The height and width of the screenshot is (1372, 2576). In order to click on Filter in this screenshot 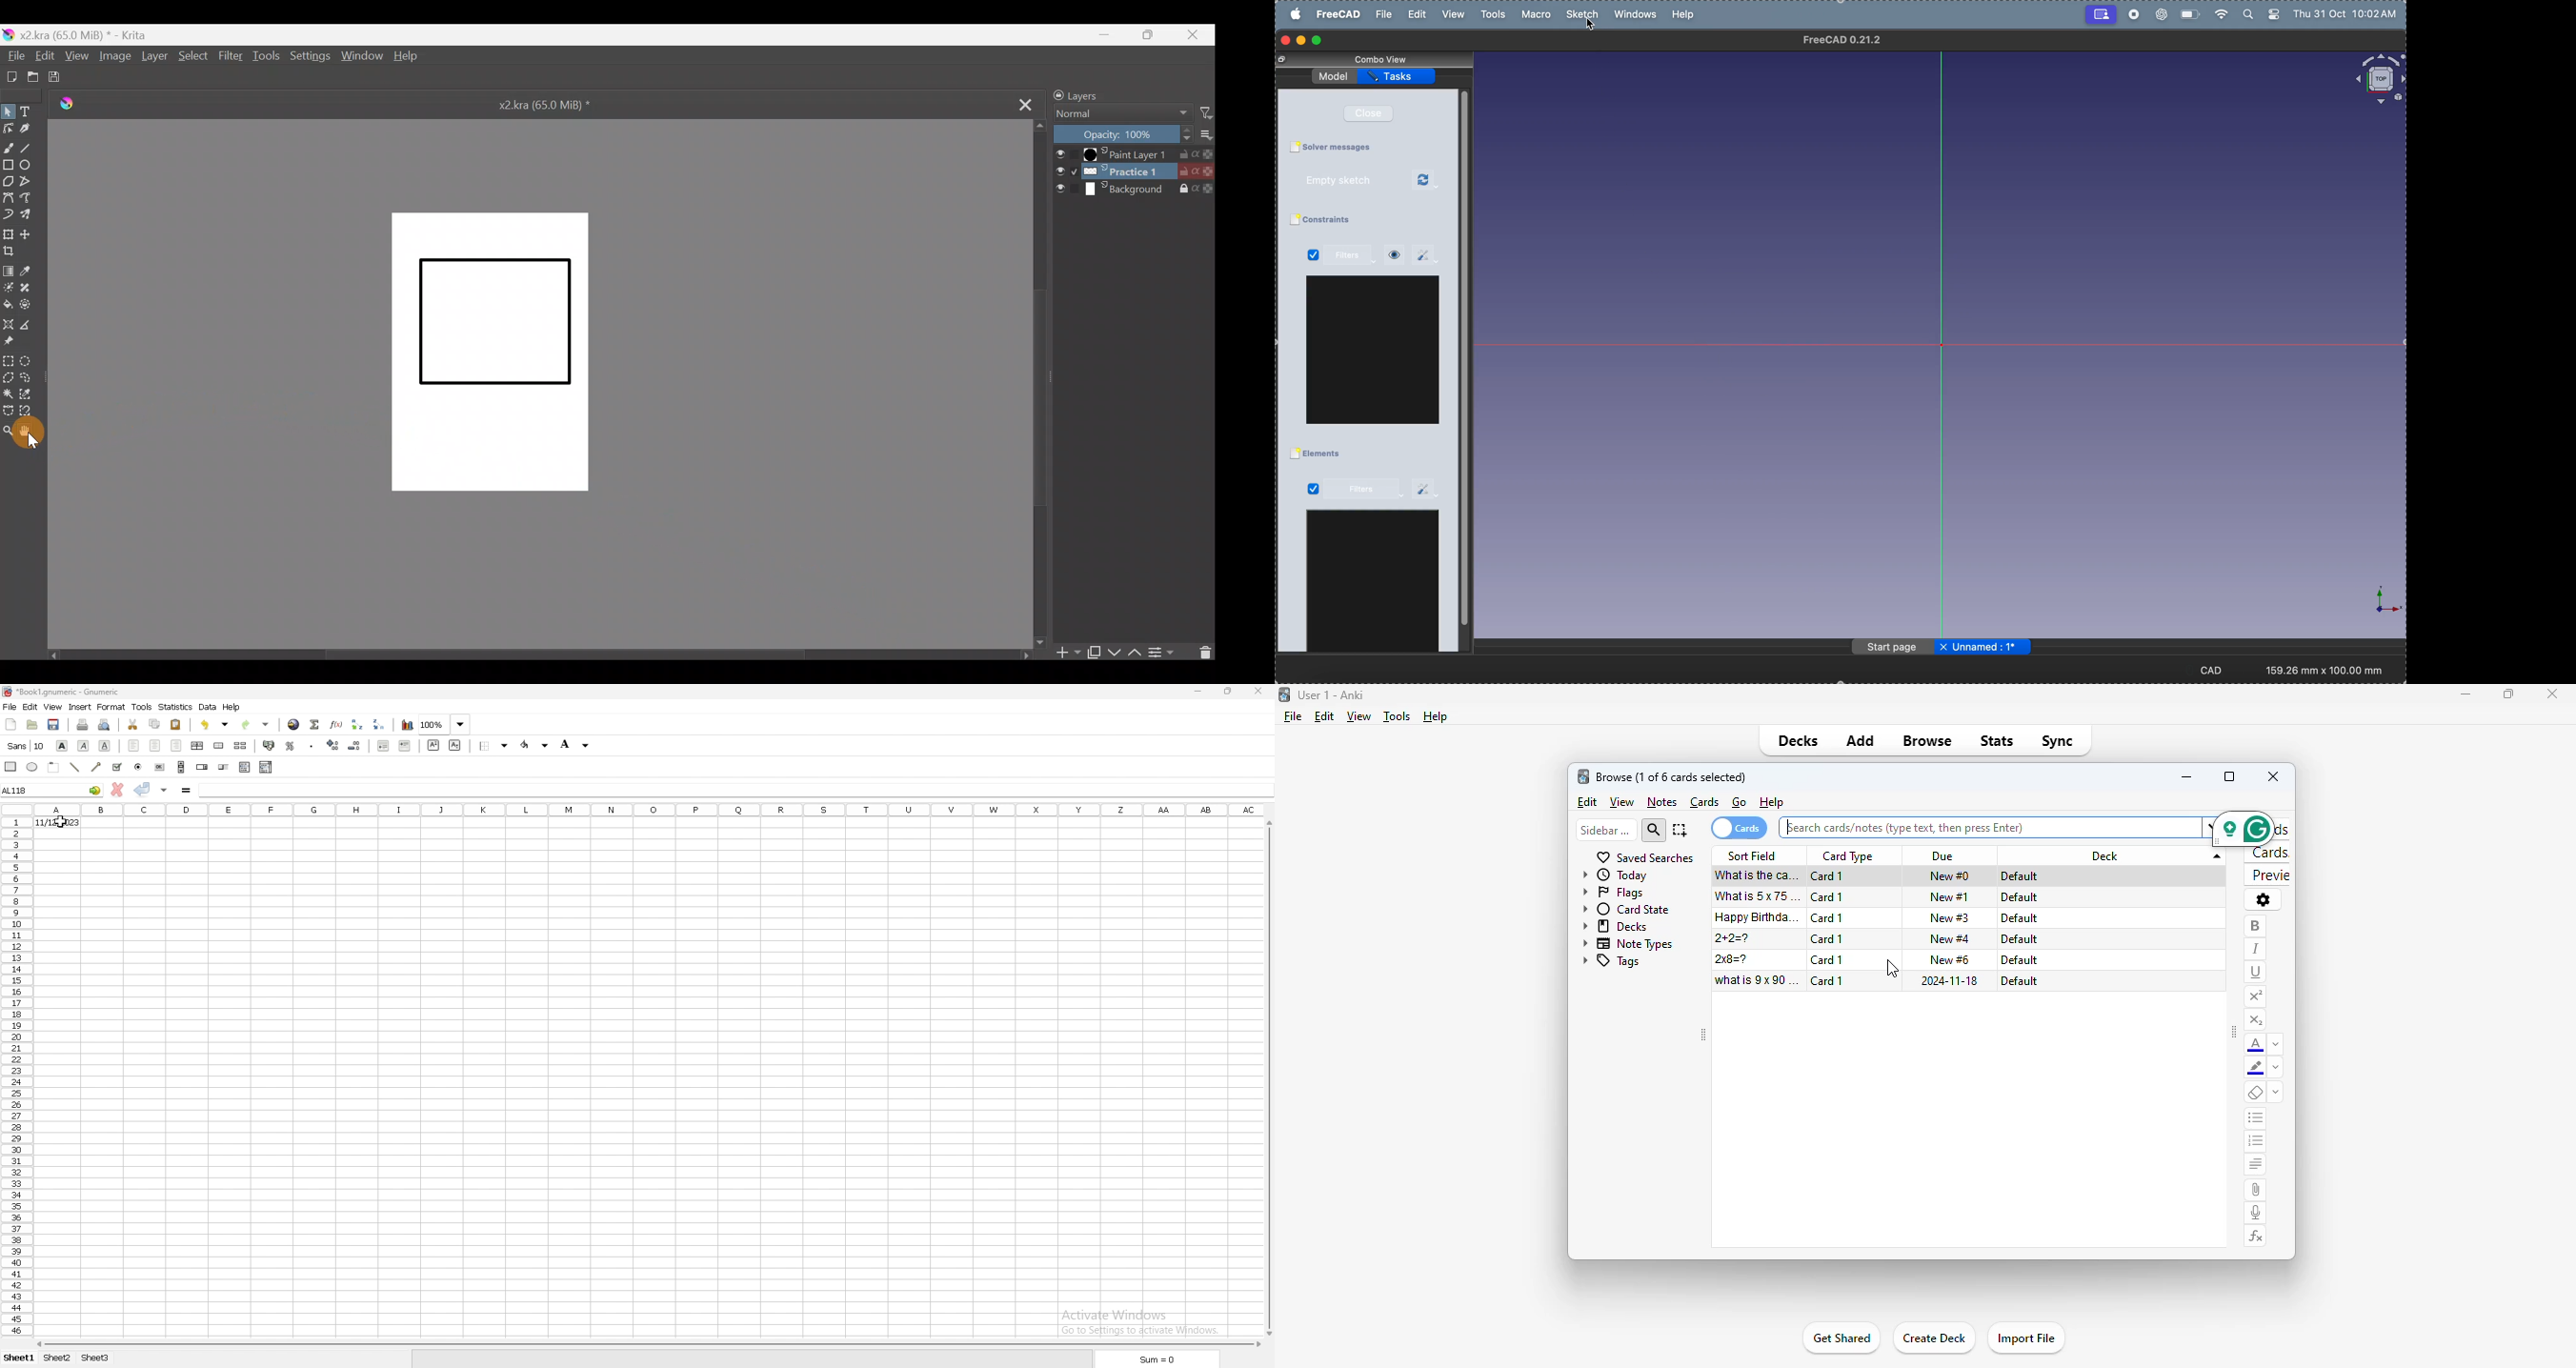, I will do `click(1201, 115)`.